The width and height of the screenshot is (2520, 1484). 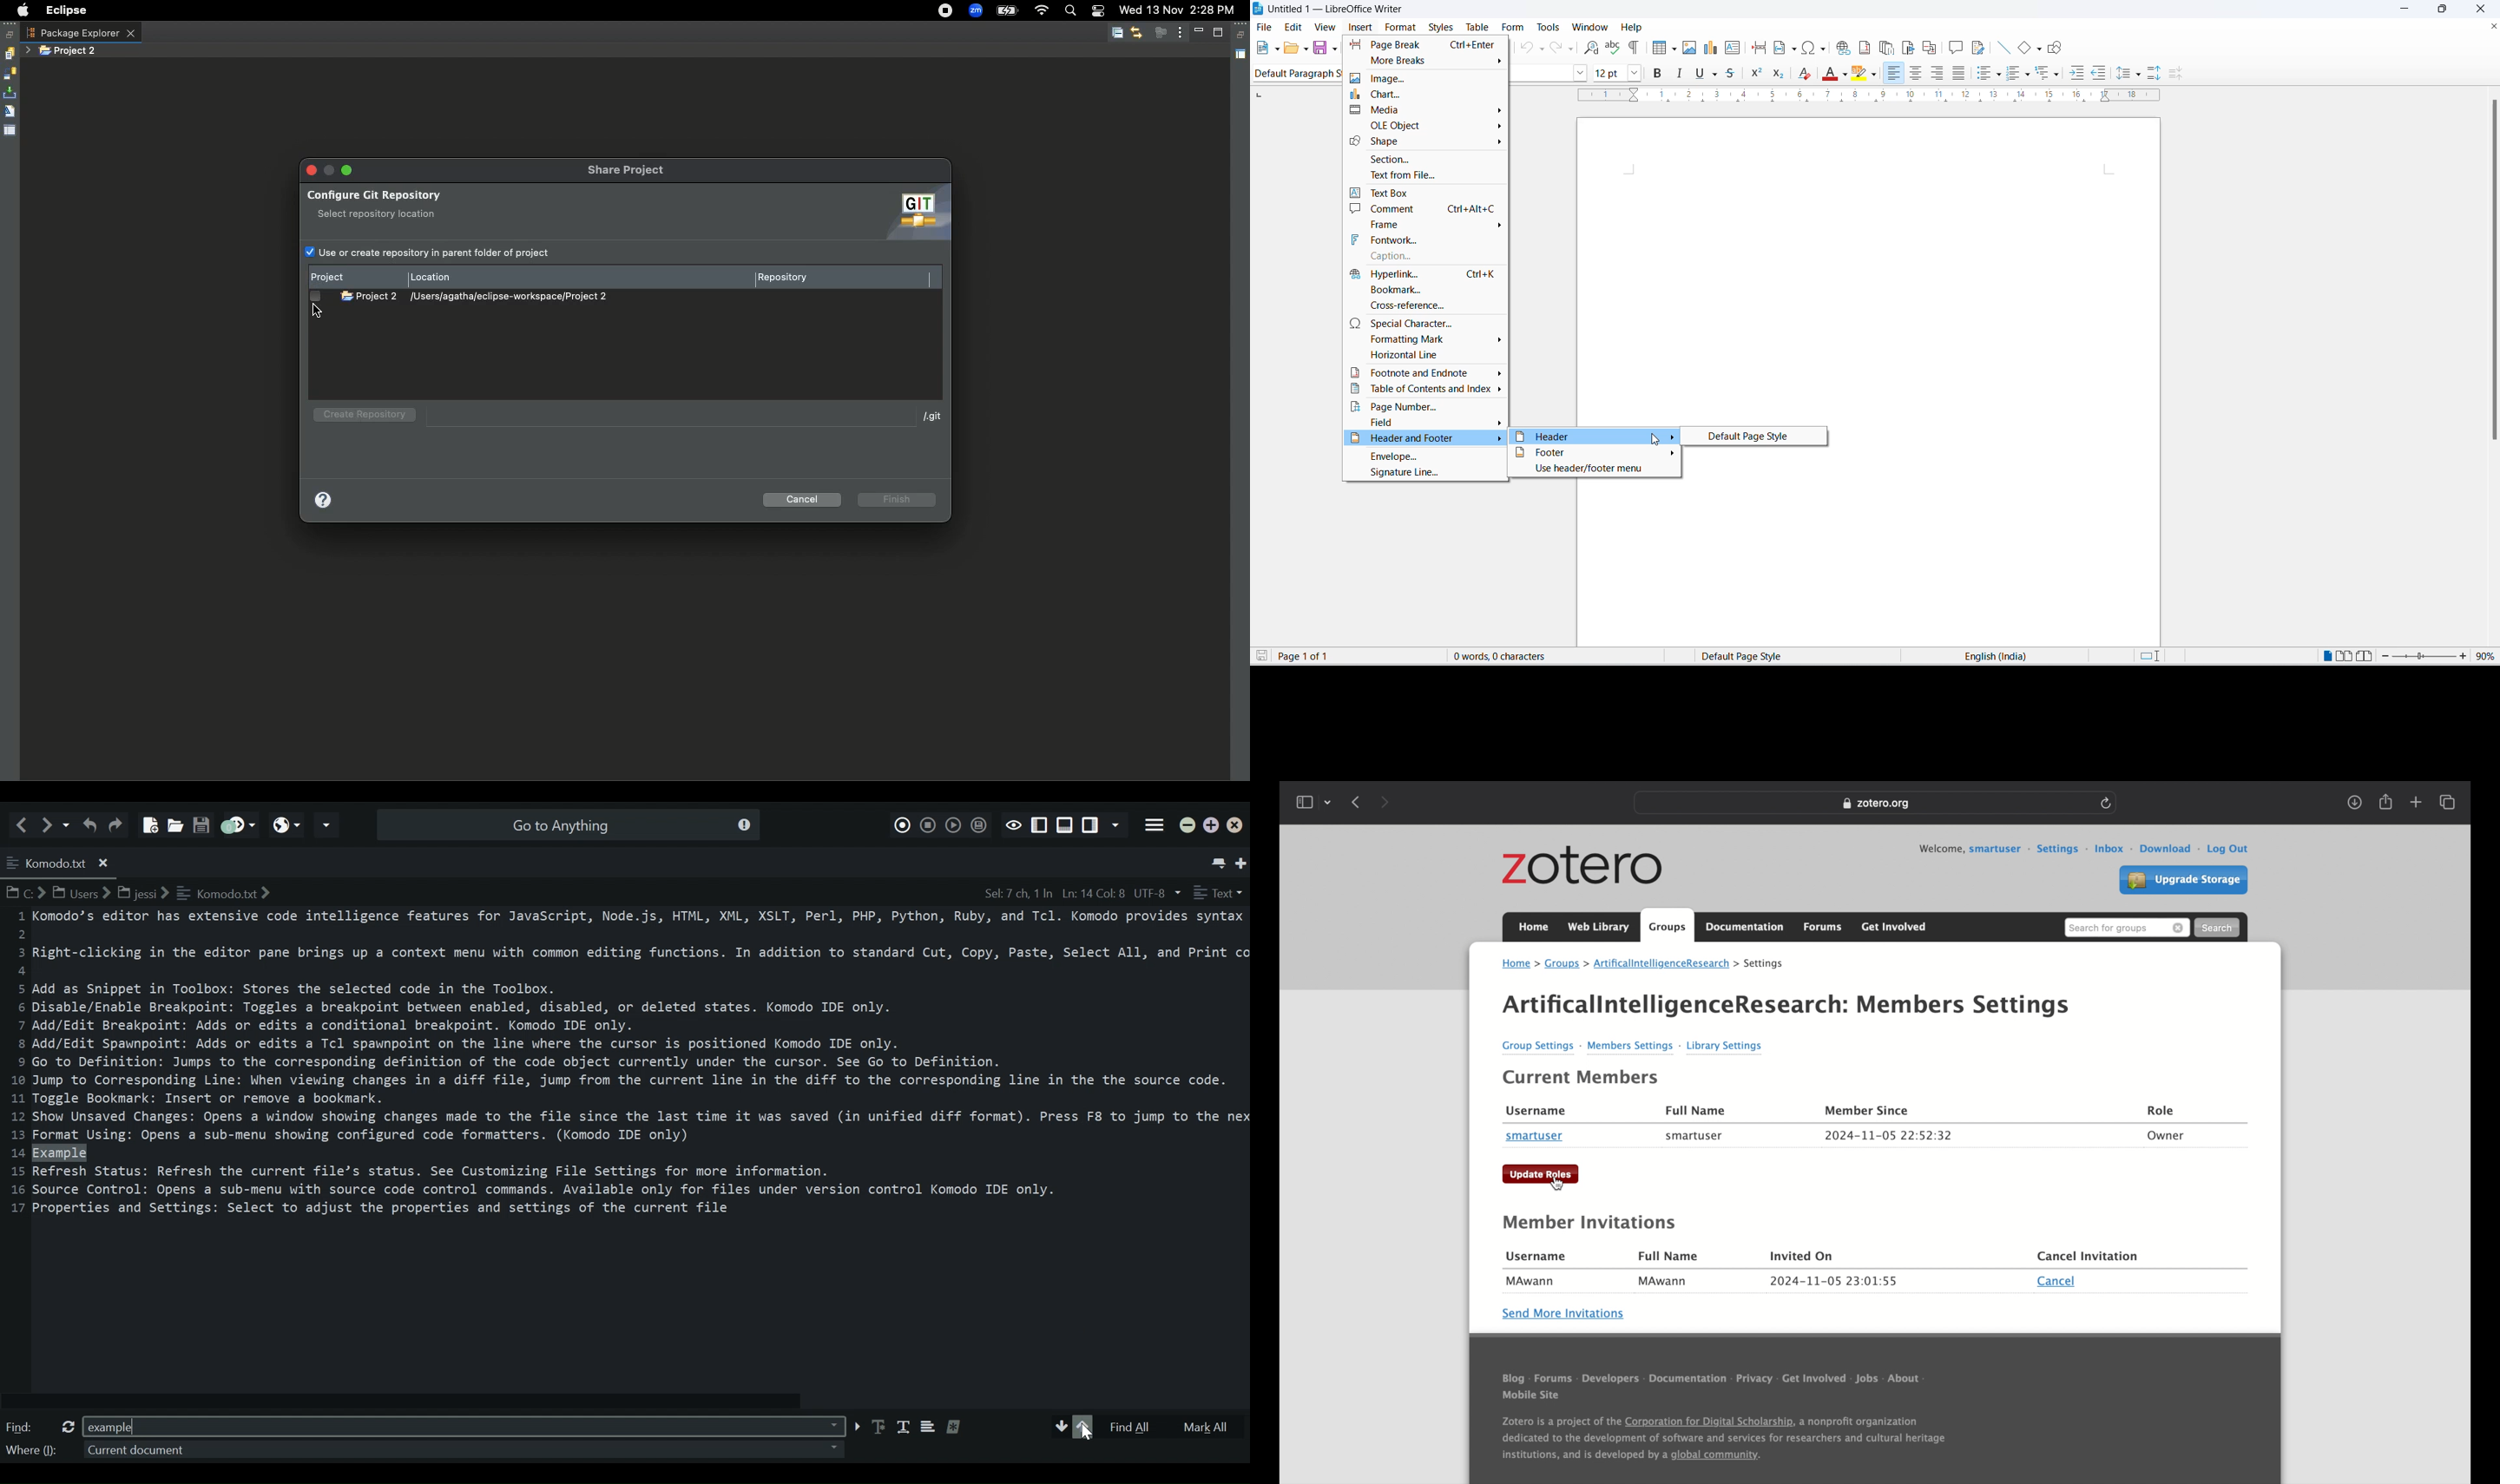 What do you see at coordinates (2447, 10) in the screenshot?
I see `maximize` at bounding box center [2447, 10].